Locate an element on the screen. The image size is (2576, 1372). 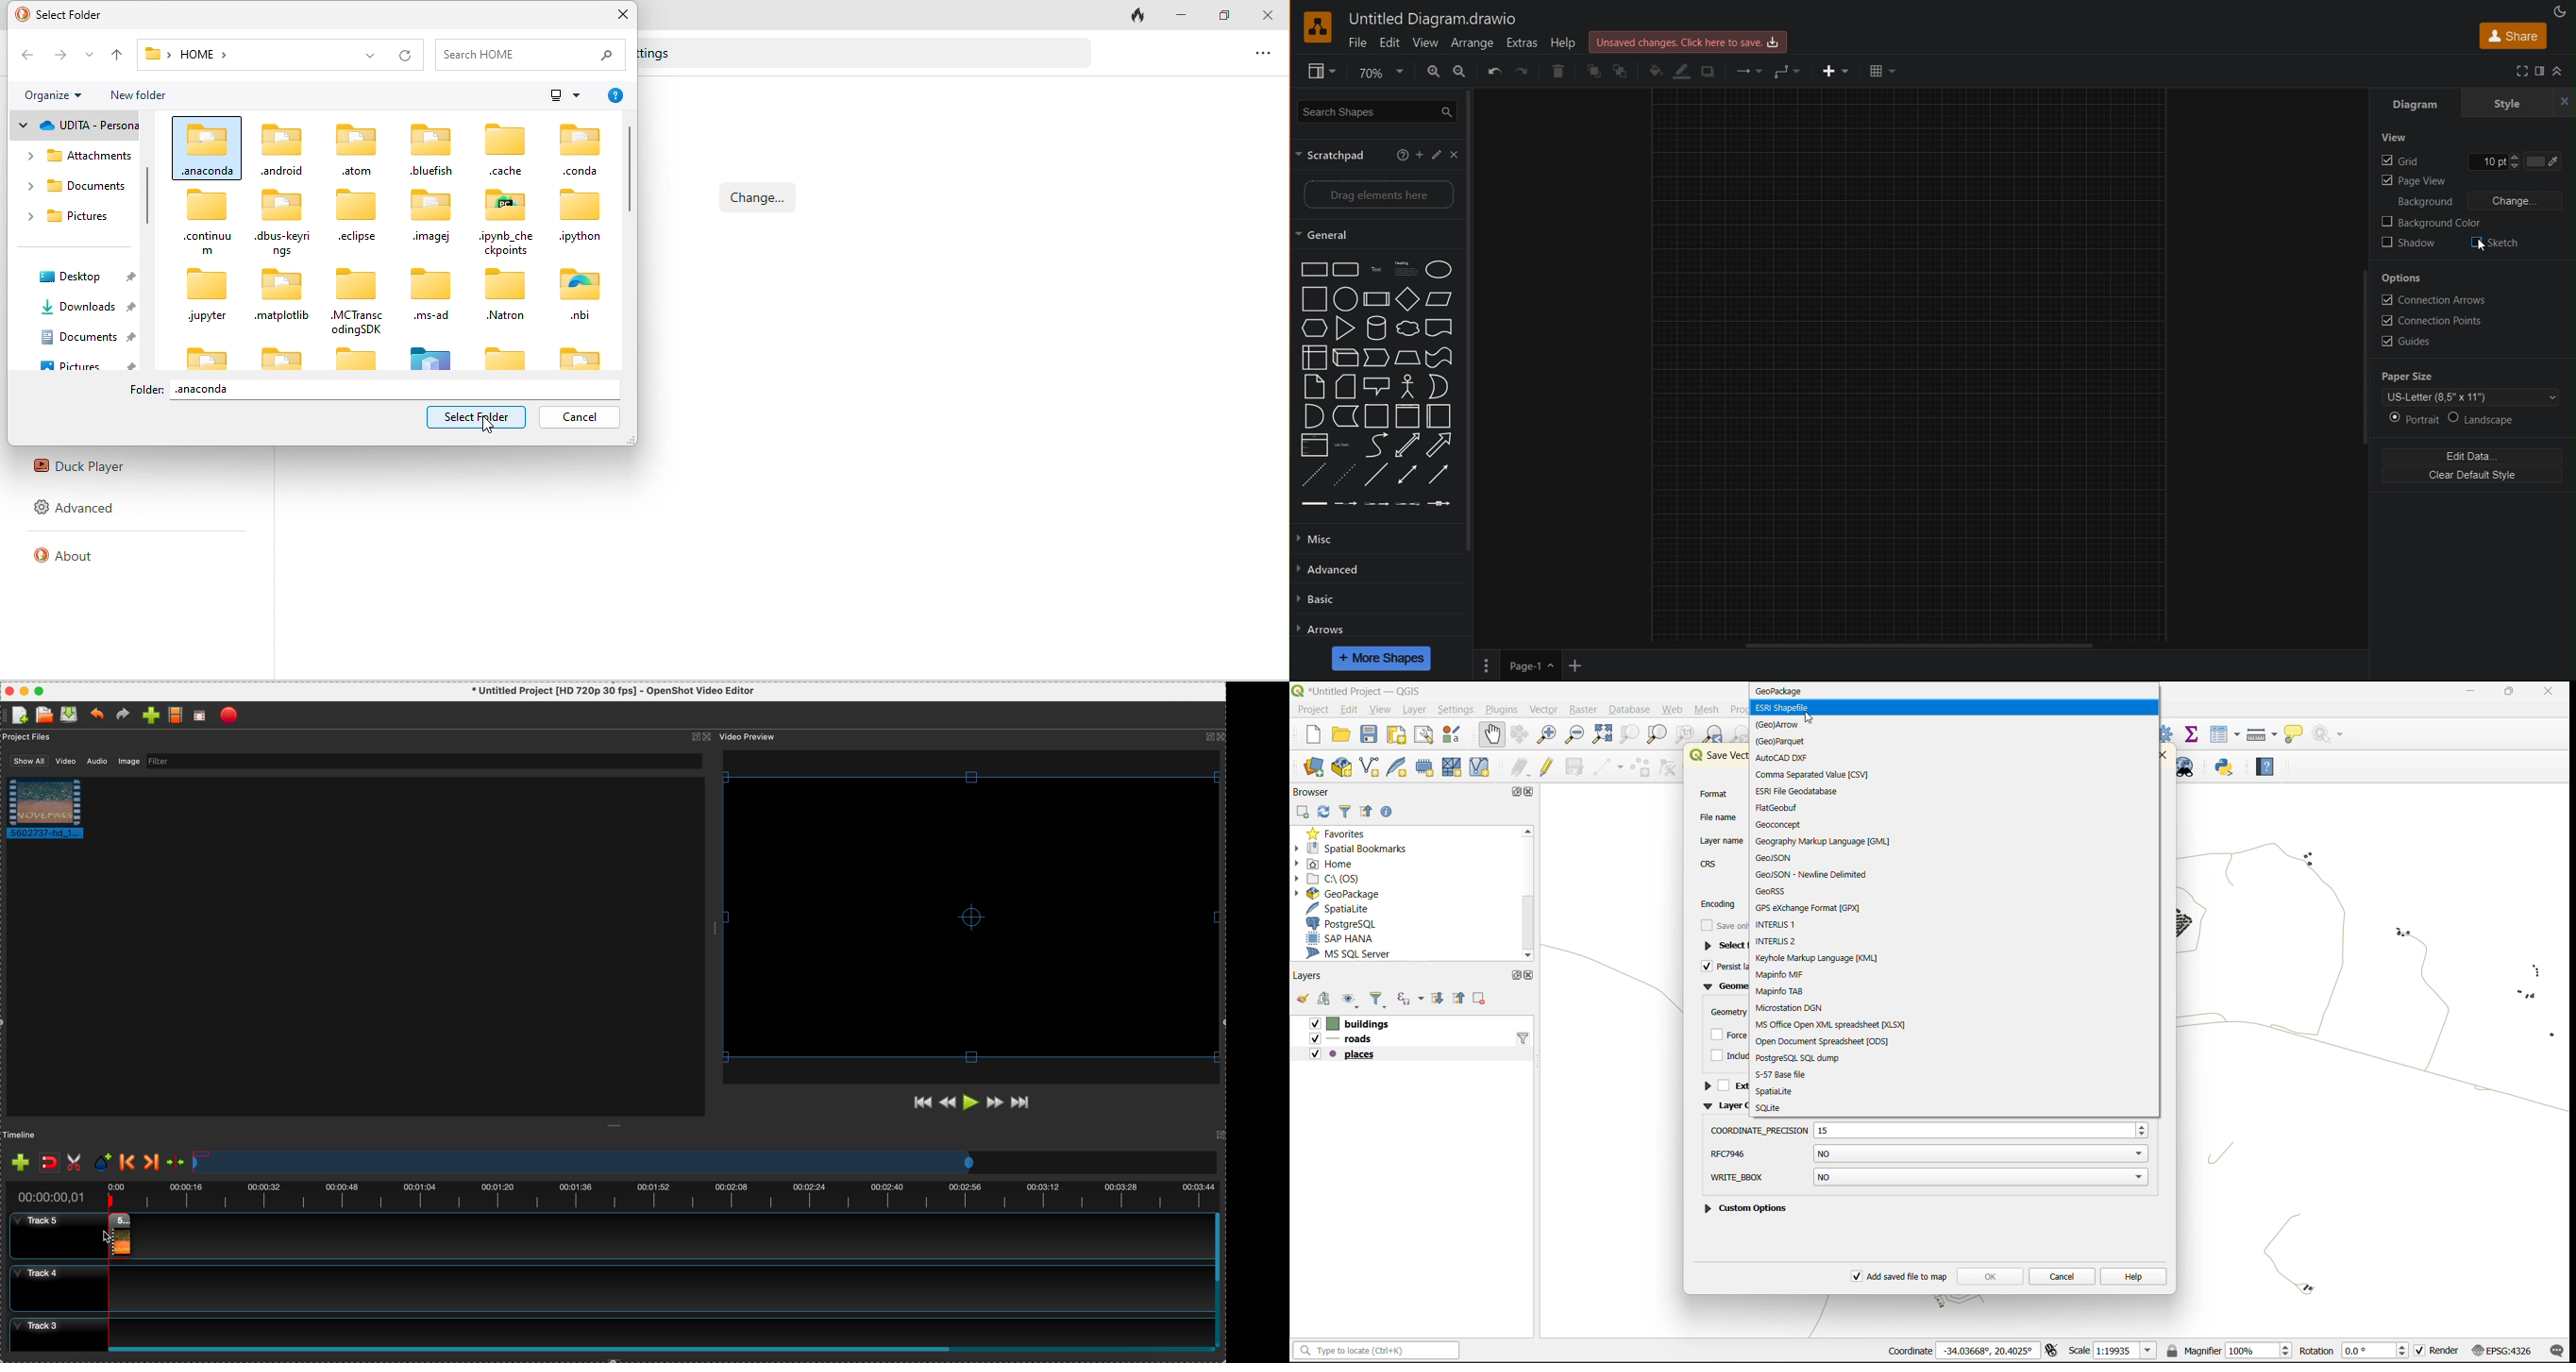
close is located at coordinates (8, 689).